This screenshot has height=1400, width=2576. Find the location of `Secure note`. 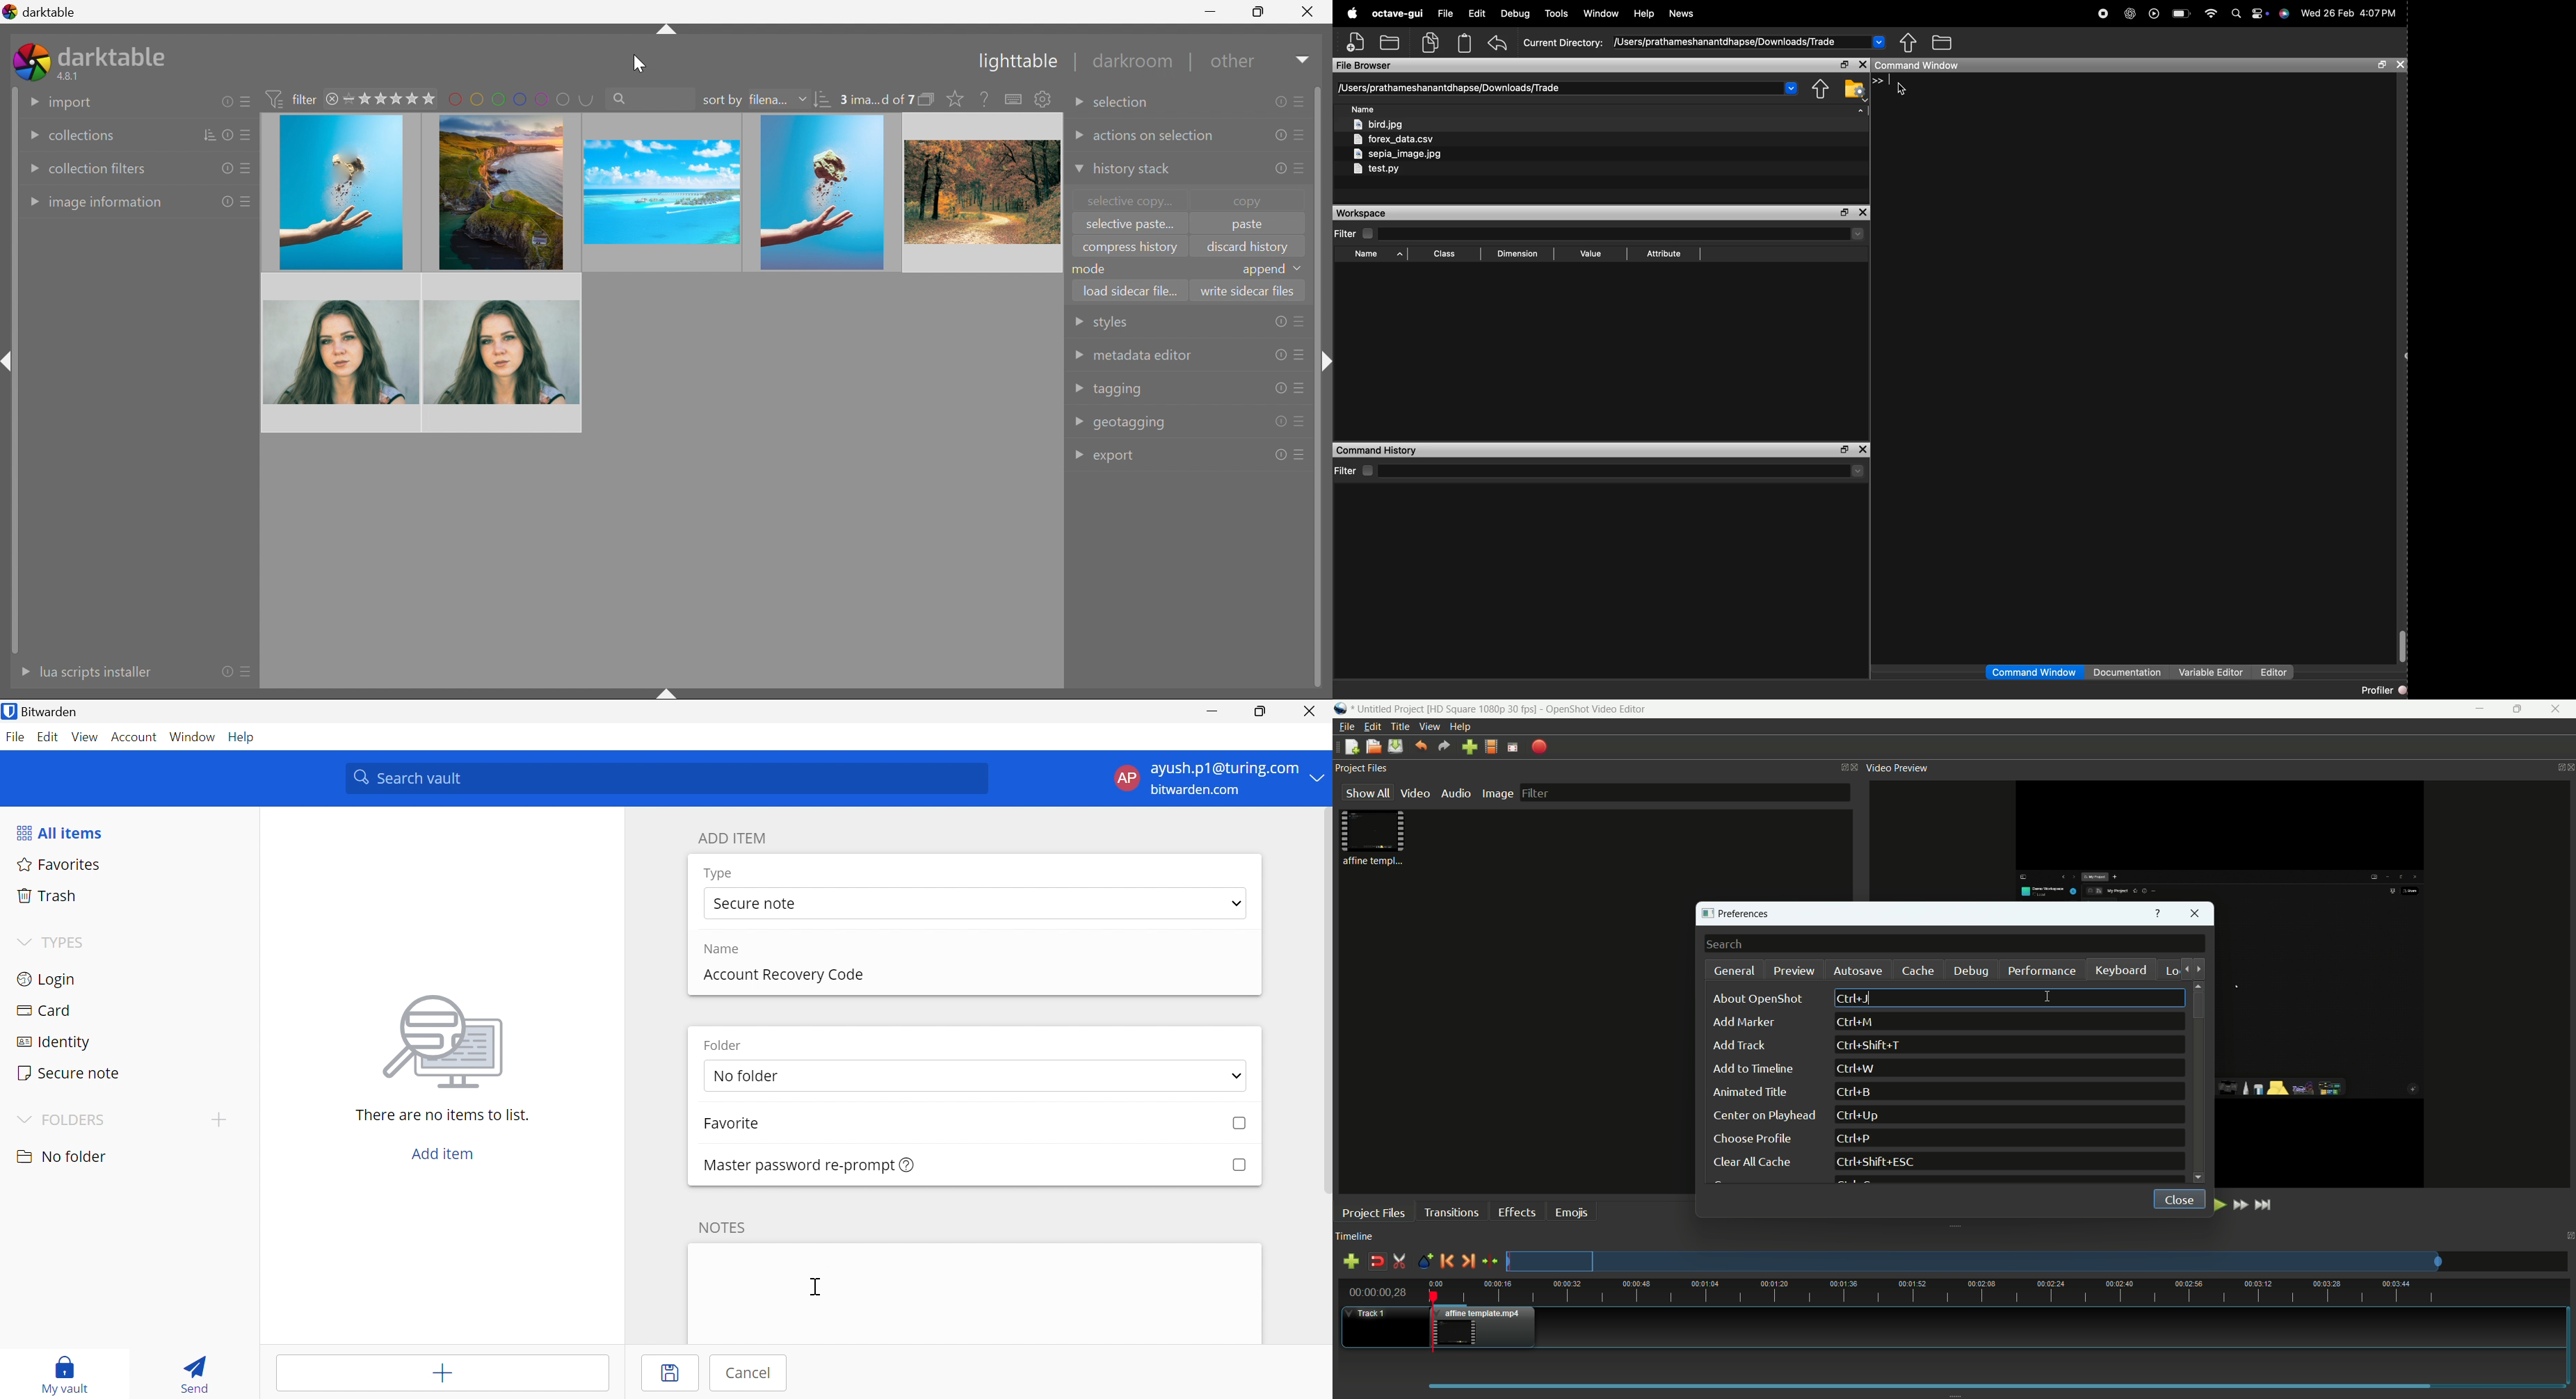

Secure note is located at coordinates (758, 905).